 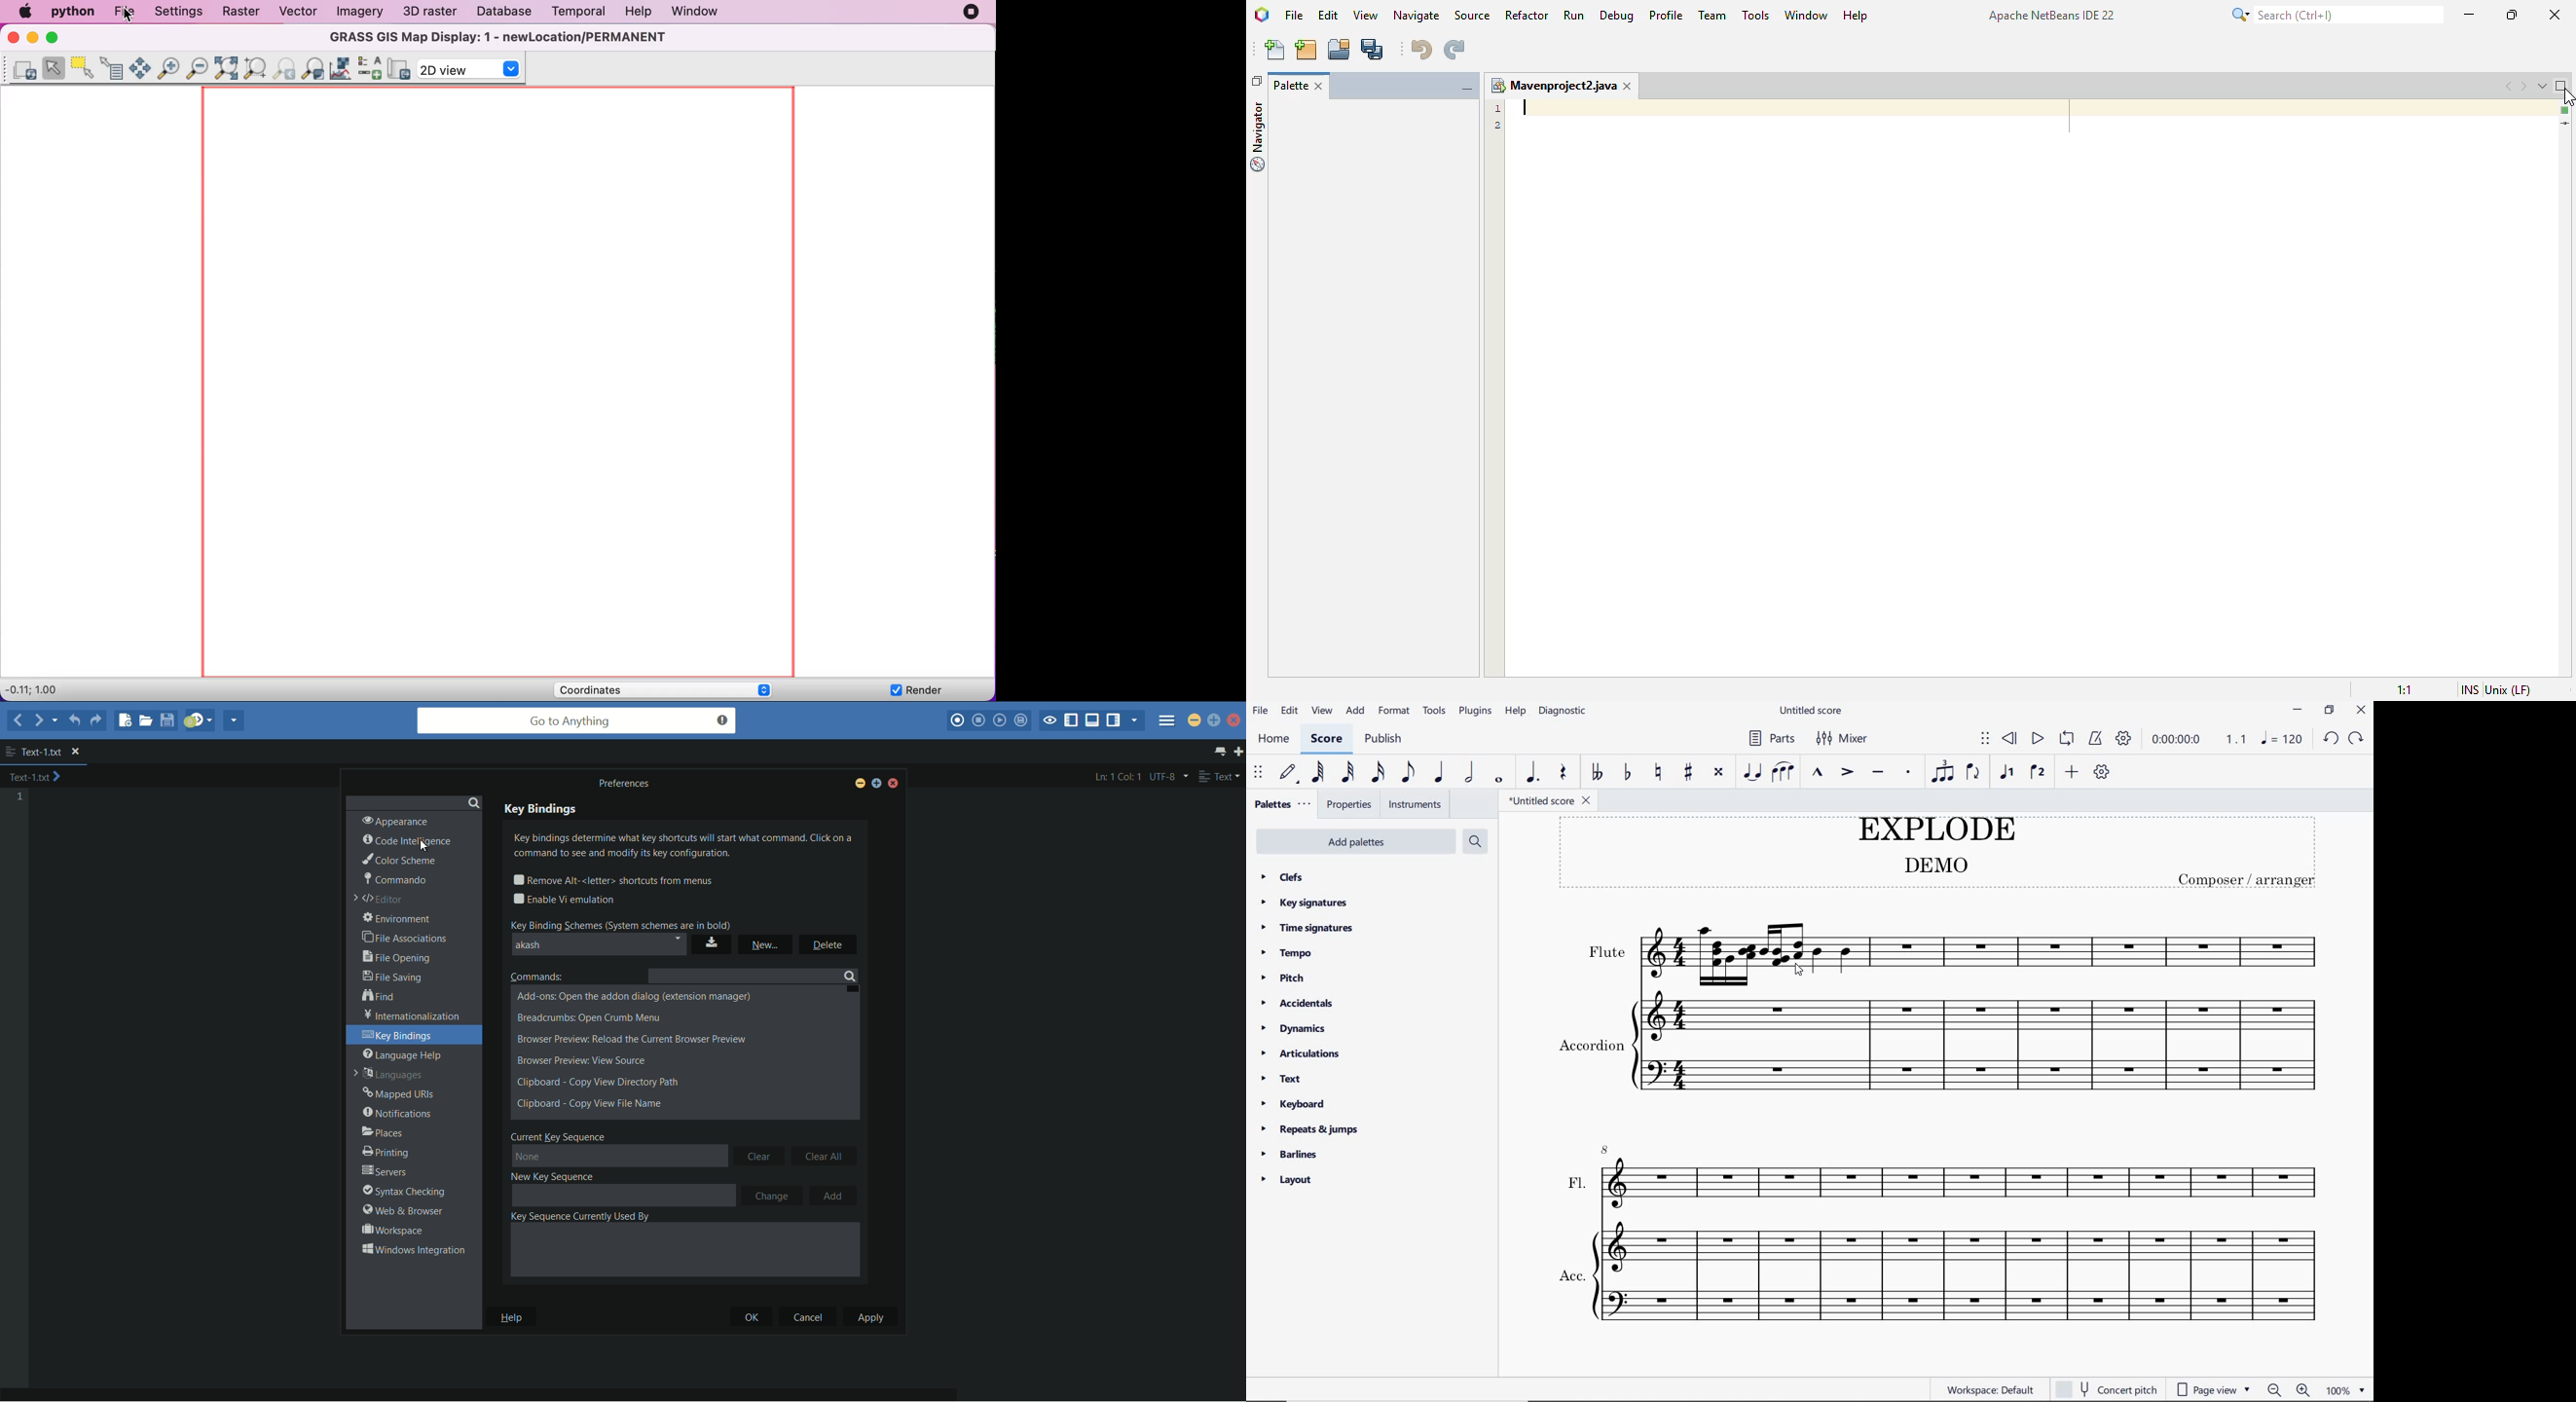 I want to click on jump to next syntax correcting result, so click(x=199, y=720).